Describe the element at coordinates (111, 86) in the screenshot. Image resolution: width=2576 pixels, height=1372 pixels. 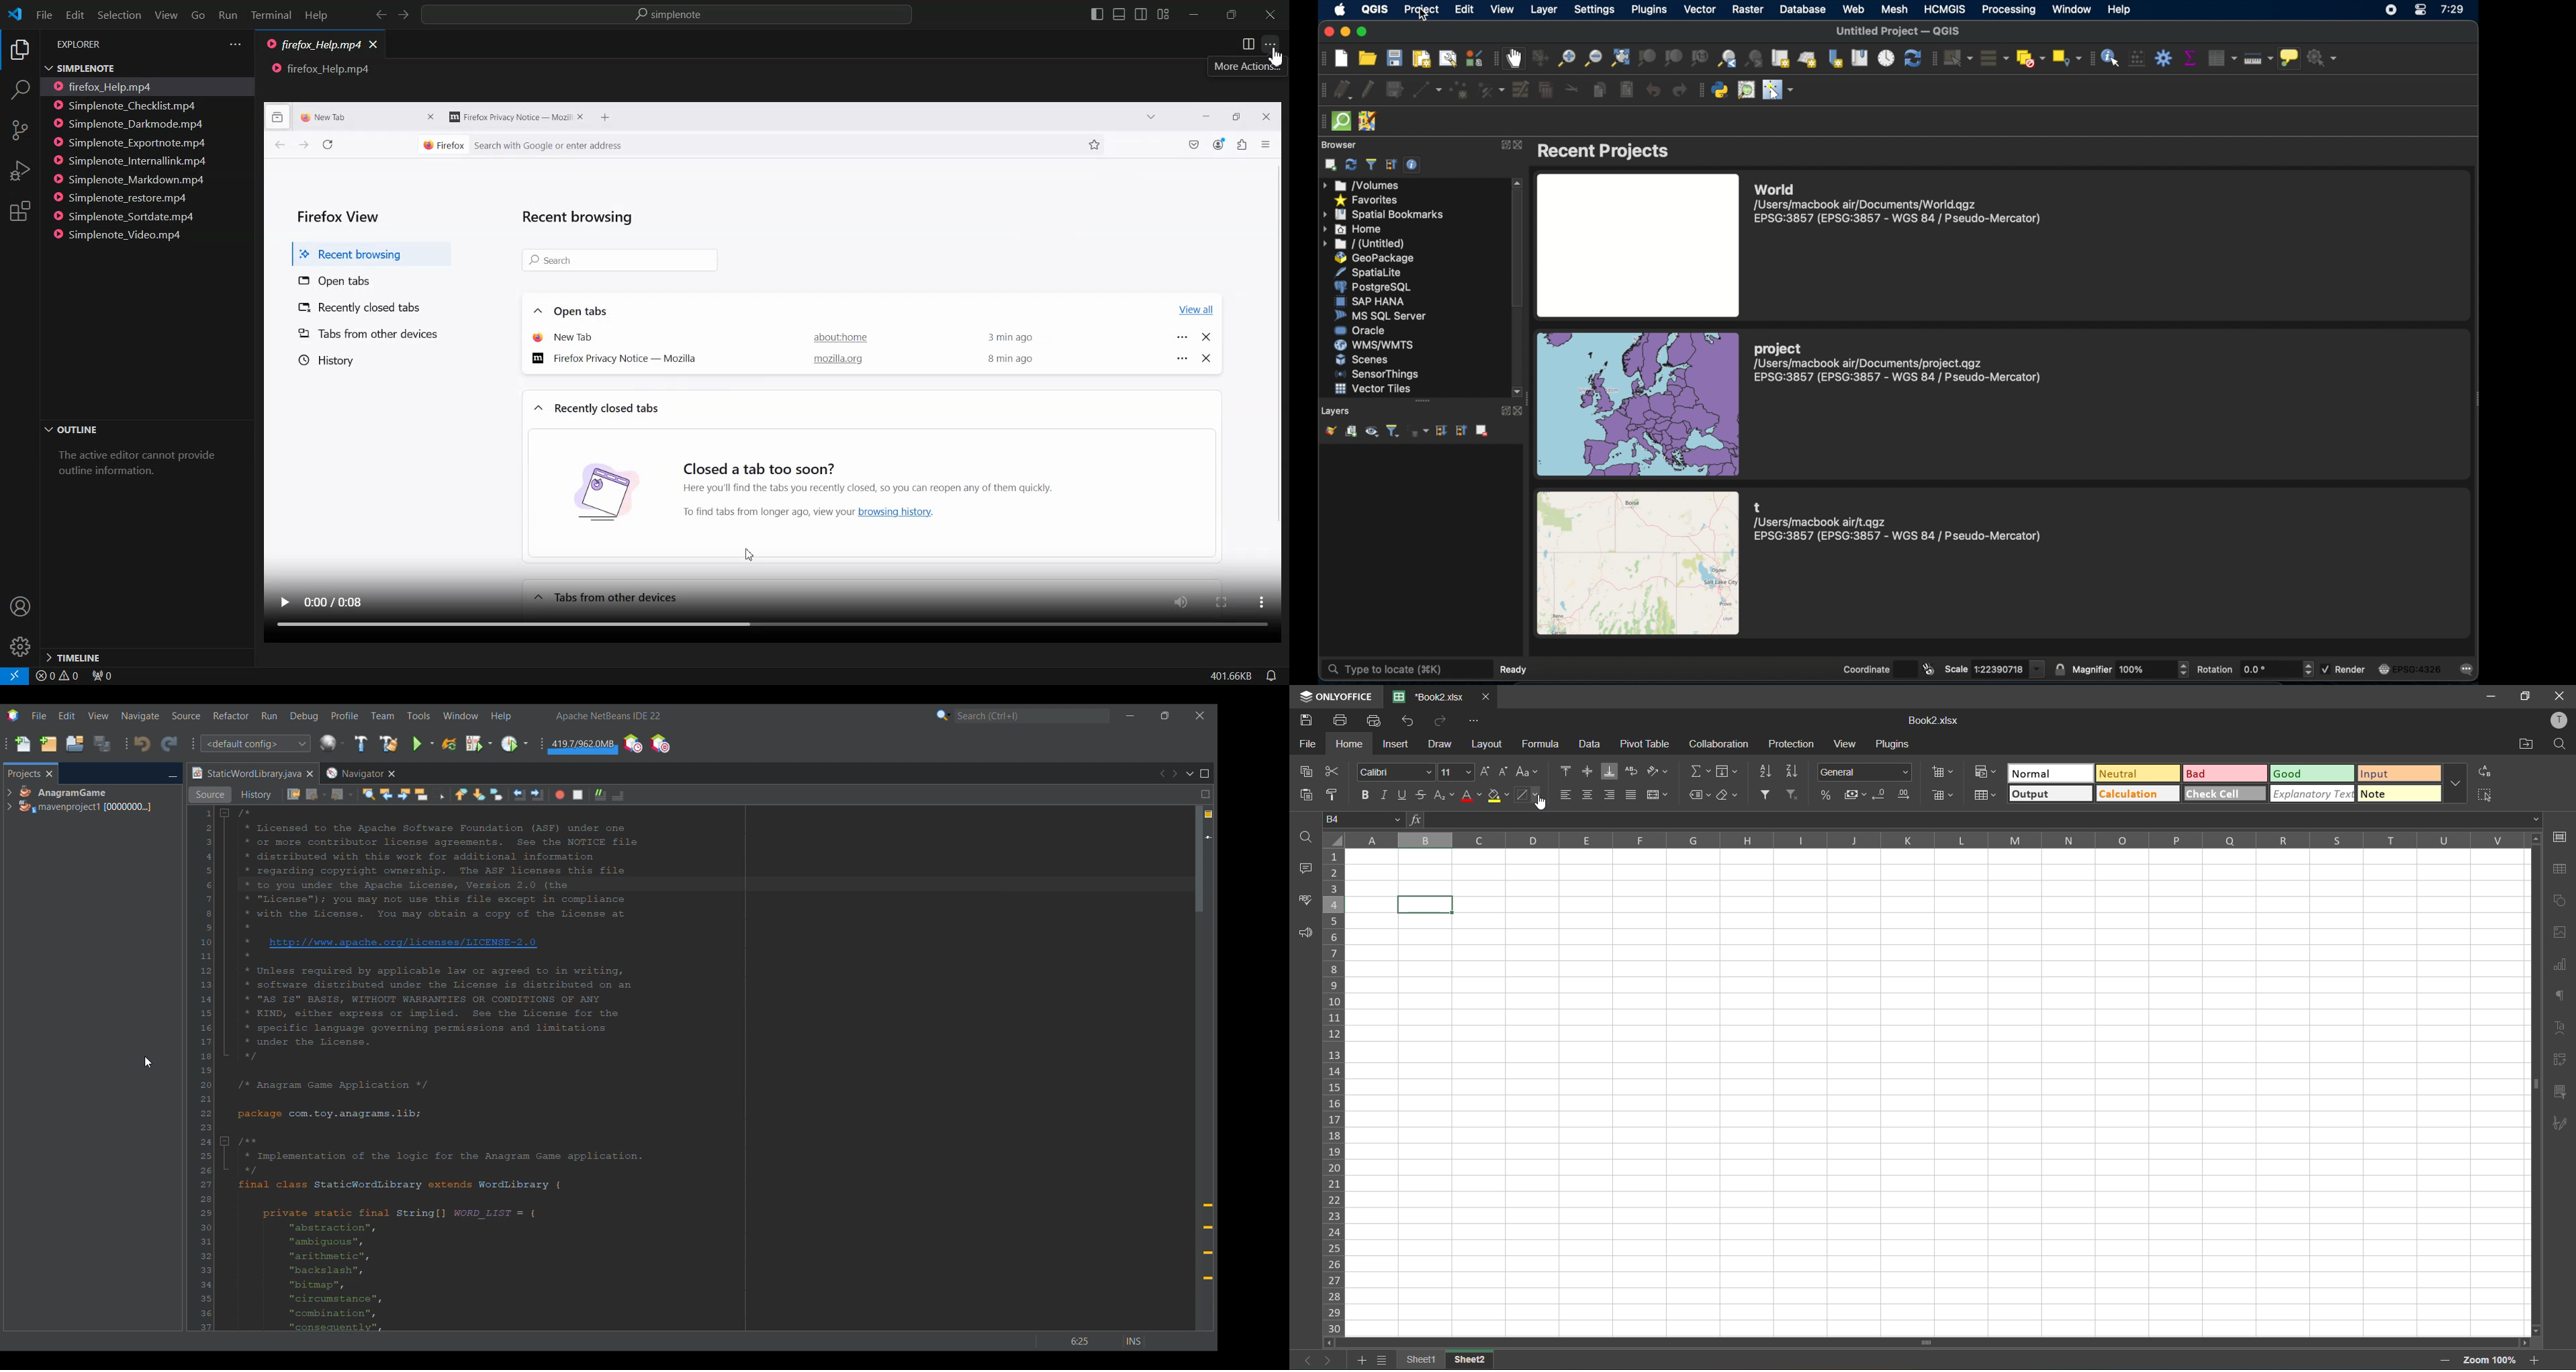
I see `firefox_Help.mp4` at that location.